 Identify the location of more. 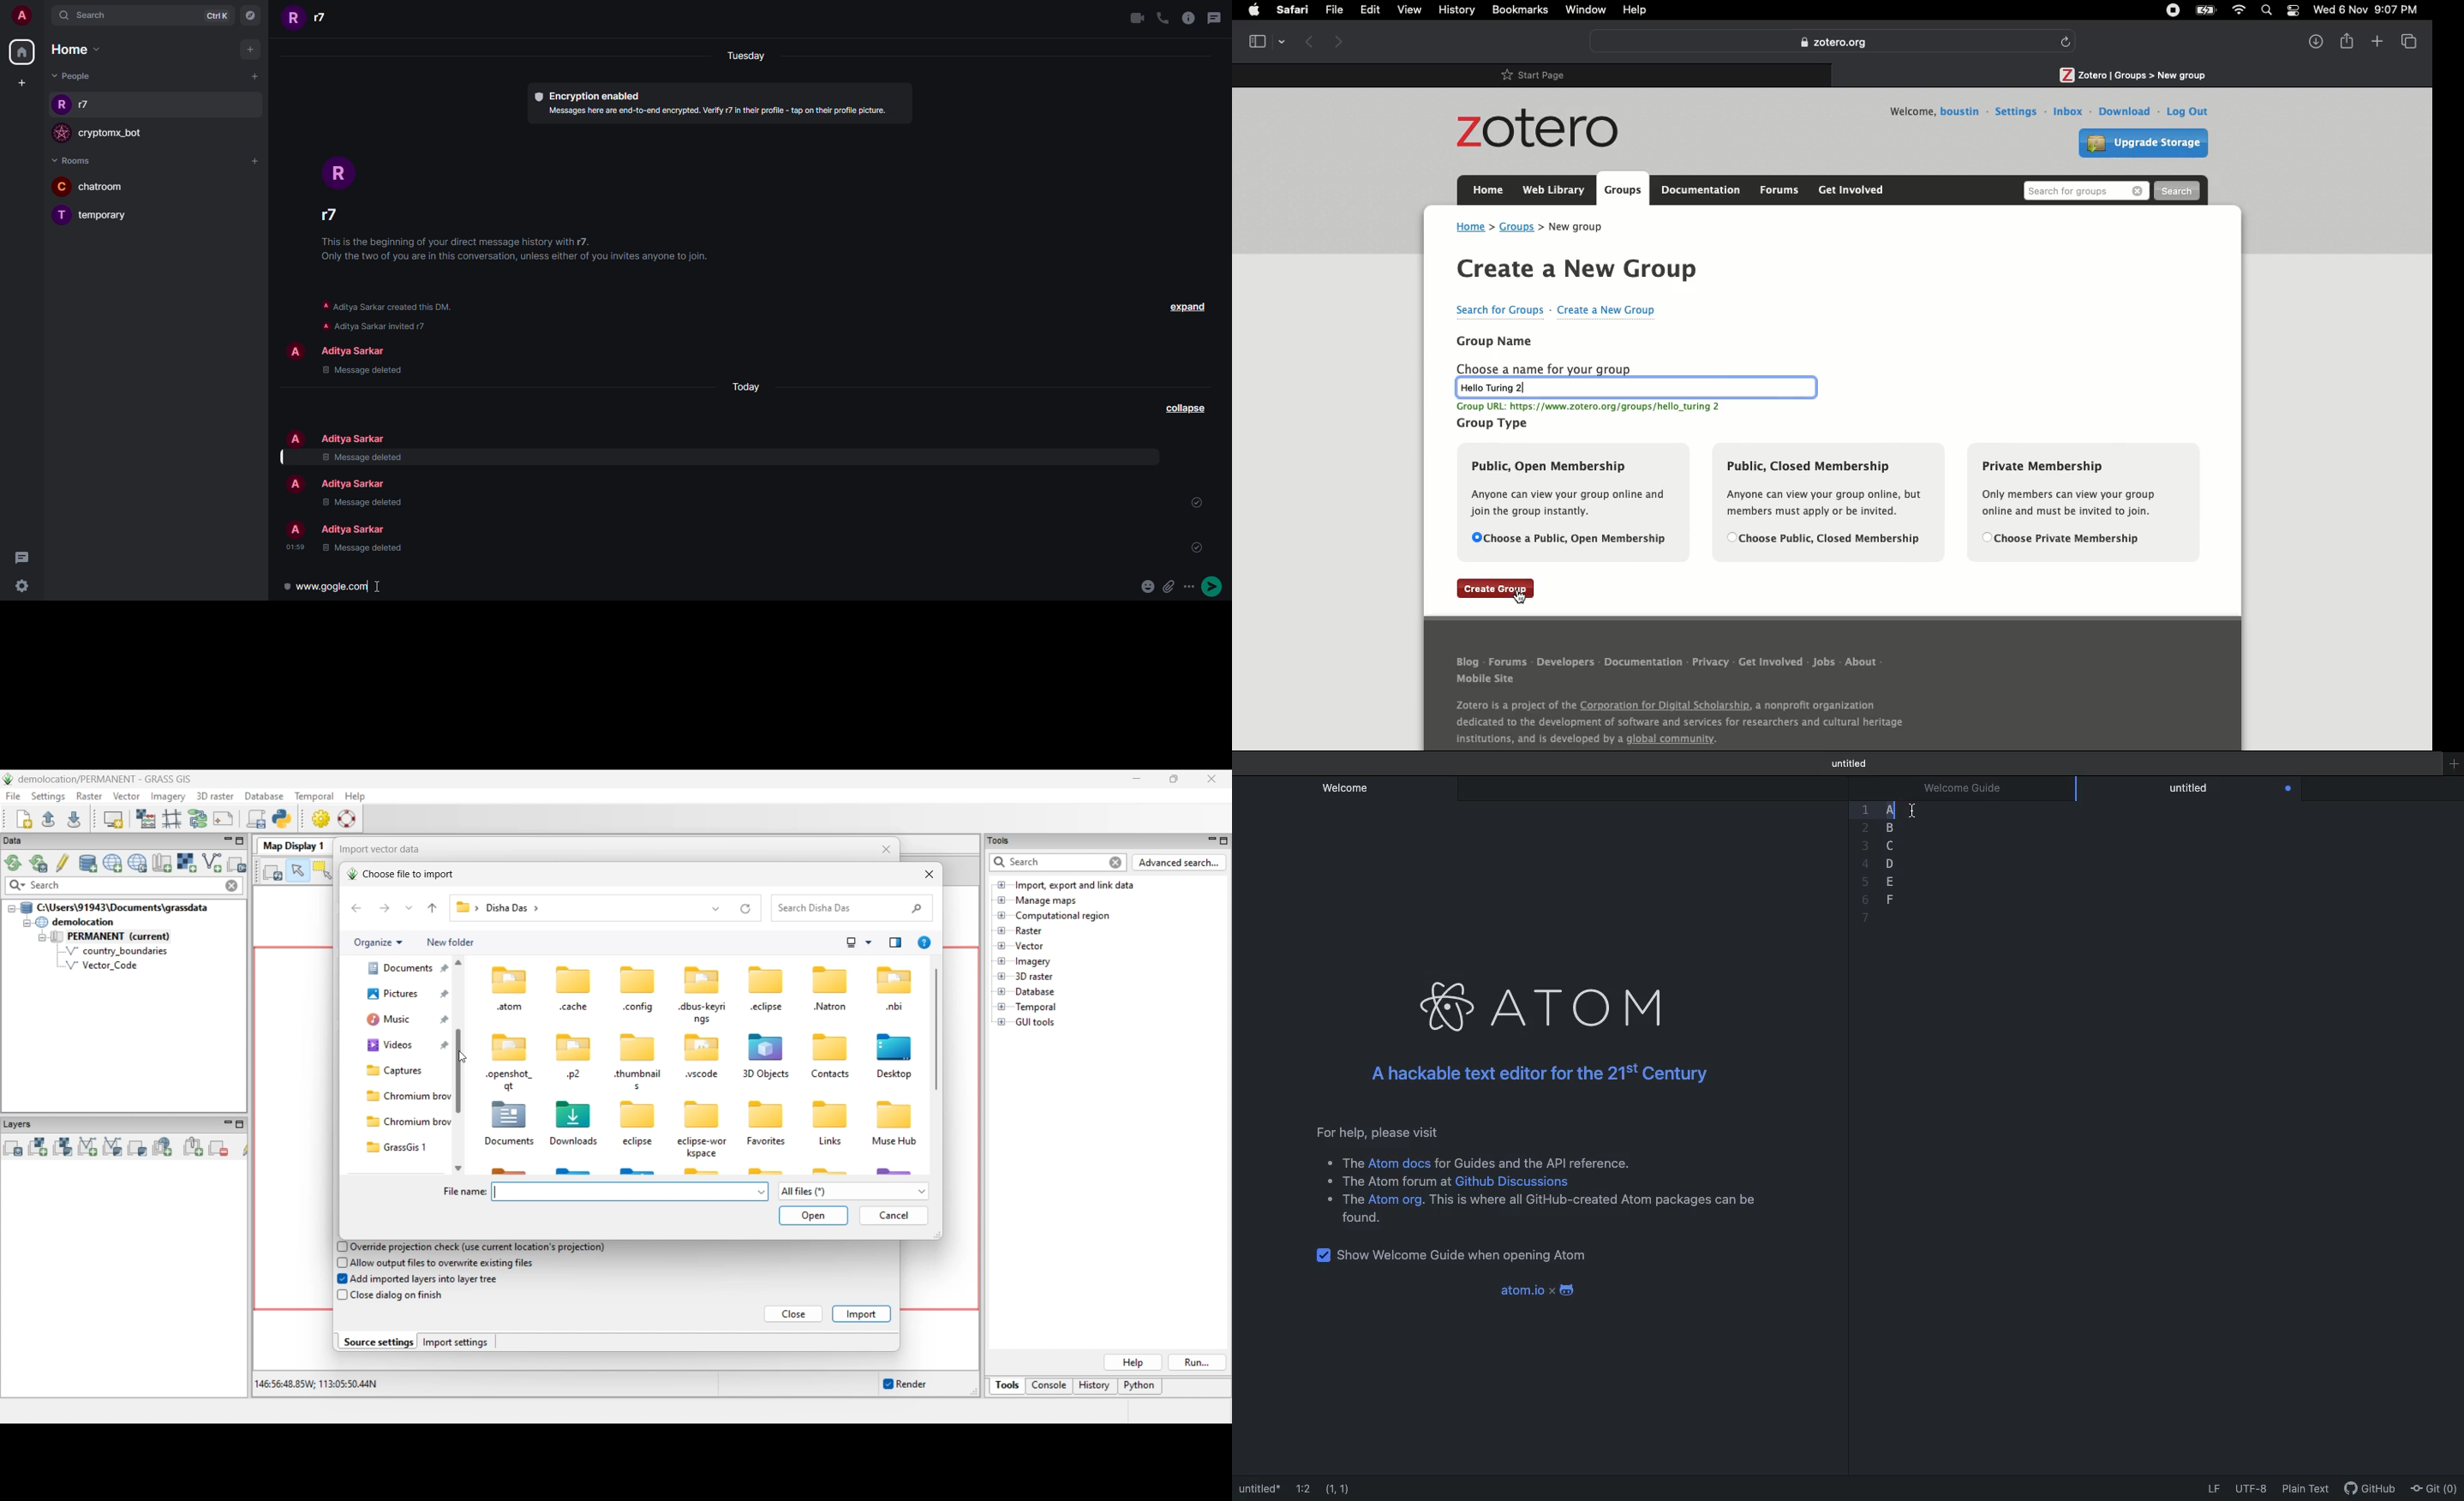
(1190, 586).